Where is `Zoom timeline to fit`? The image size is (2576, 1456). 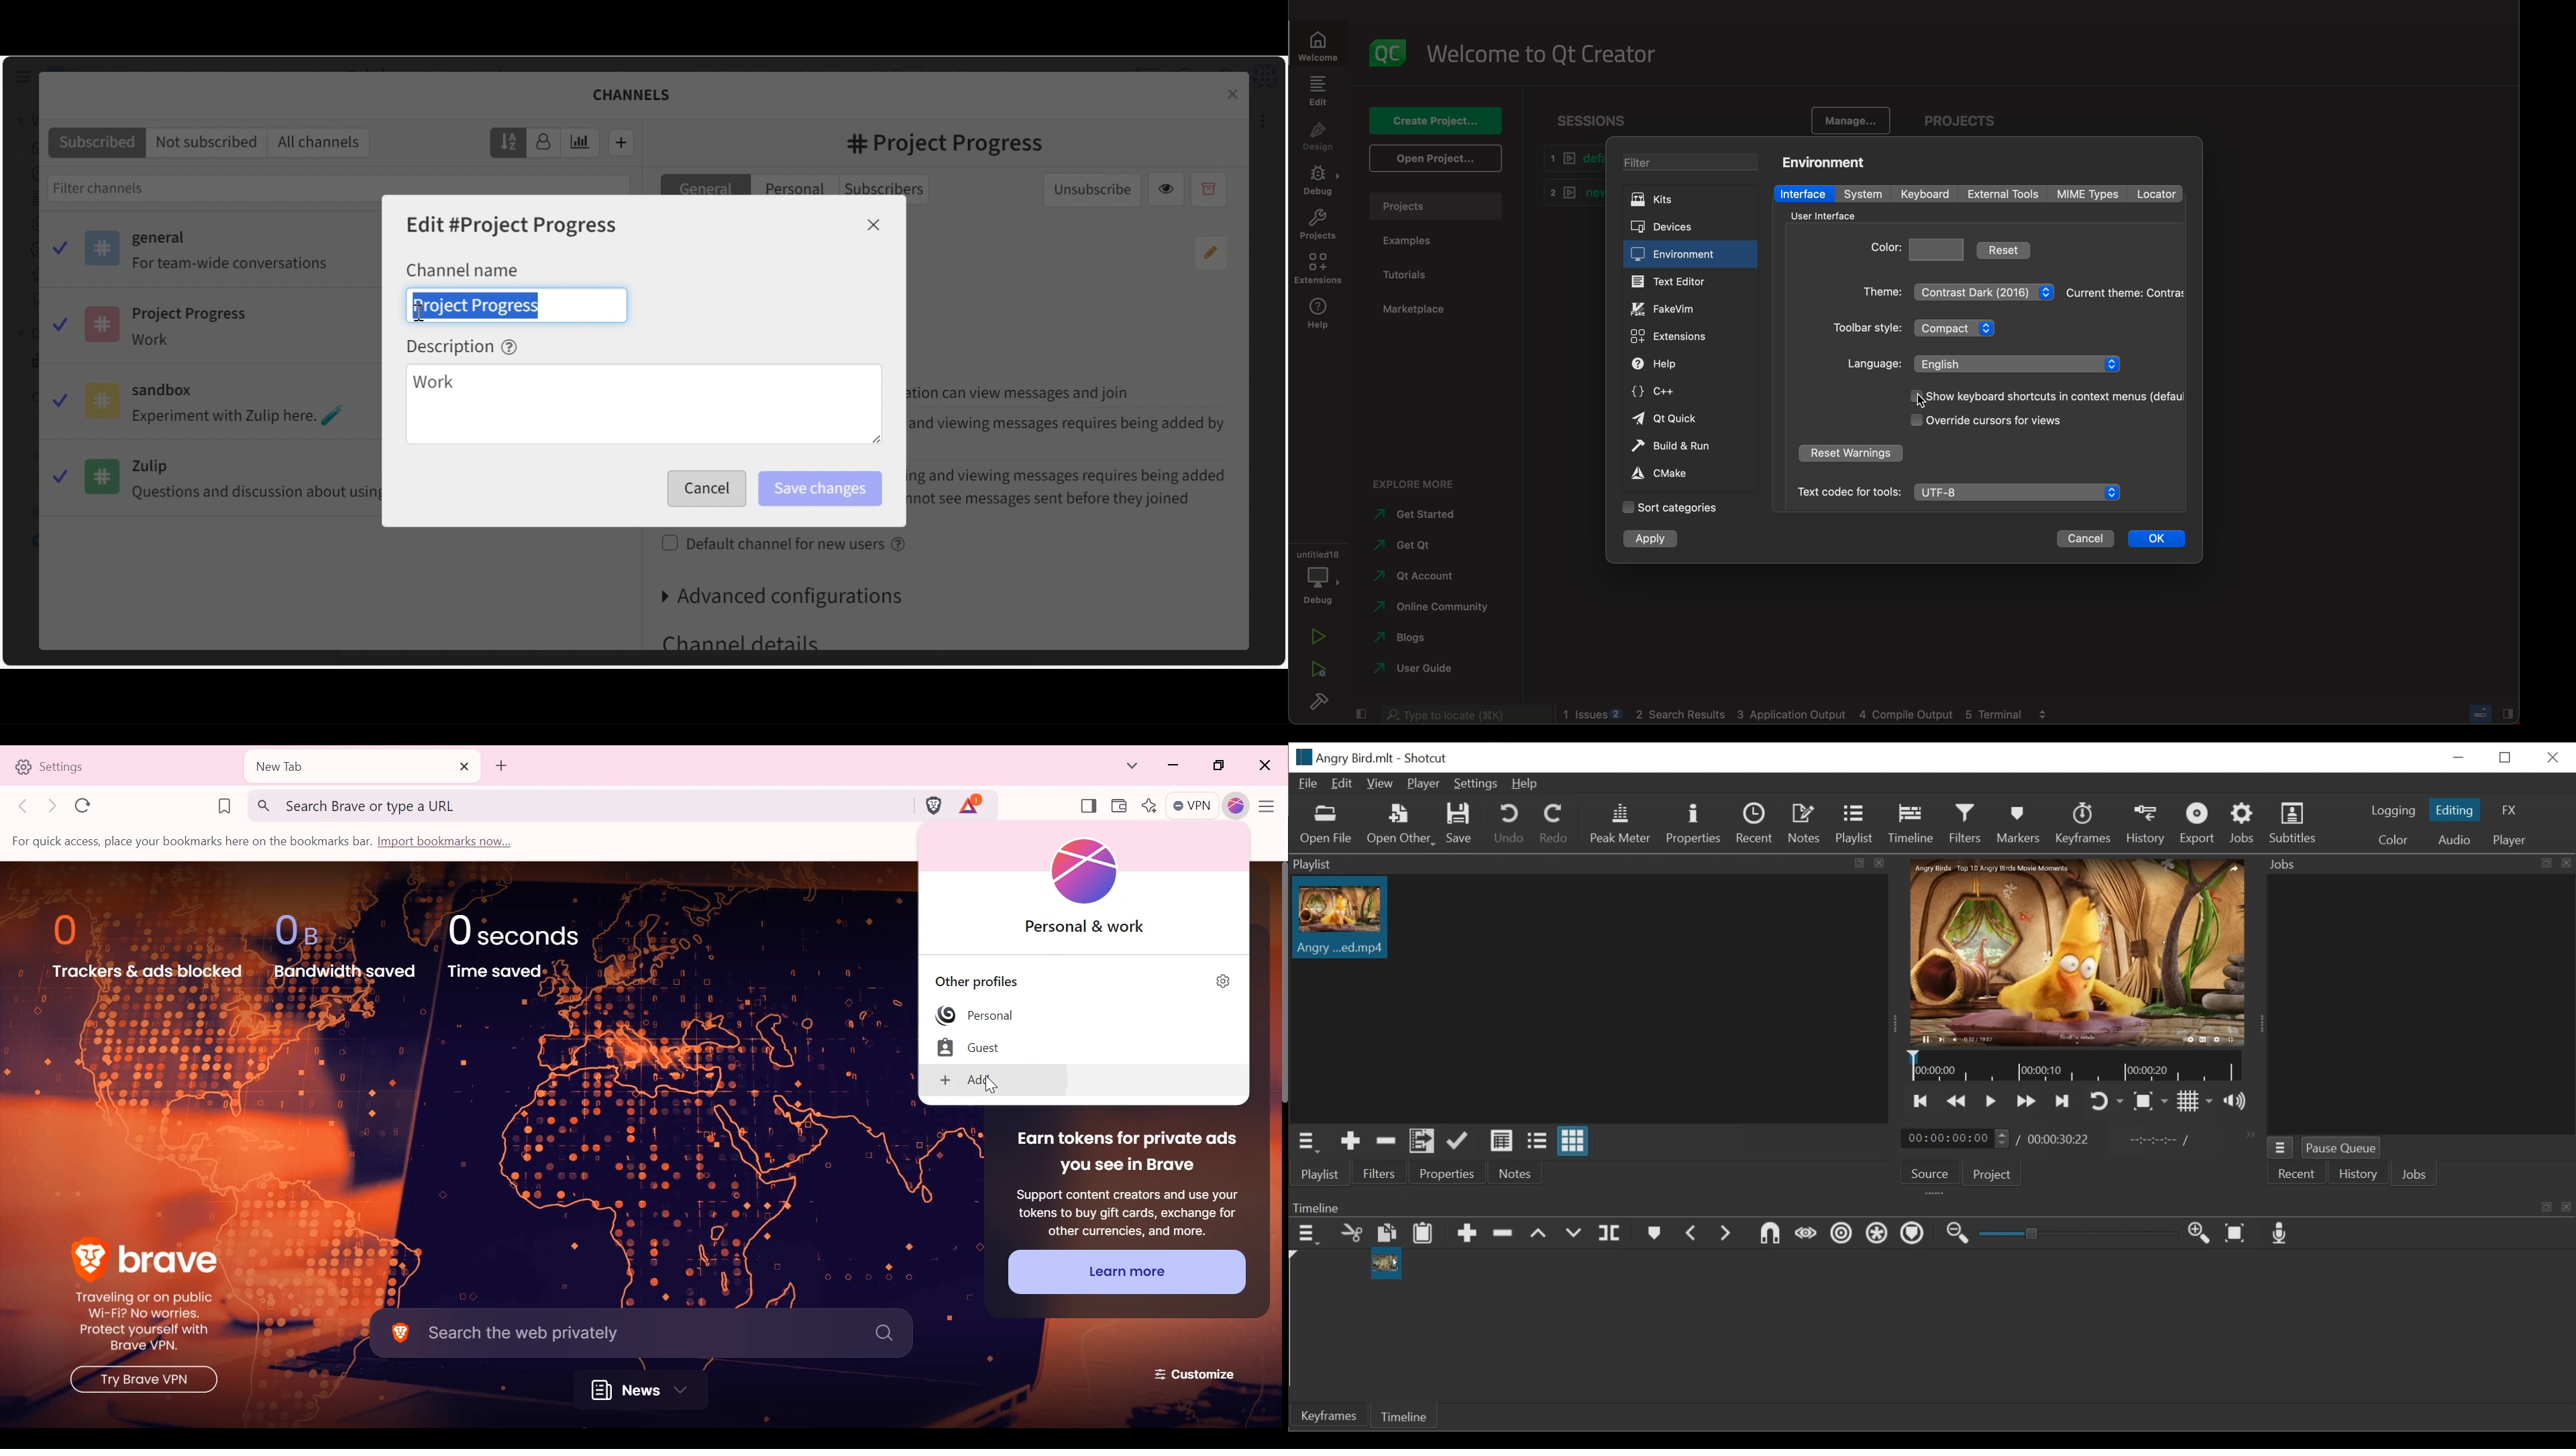
Zoom timeline to fit is located at coordinates (2236, 1234).